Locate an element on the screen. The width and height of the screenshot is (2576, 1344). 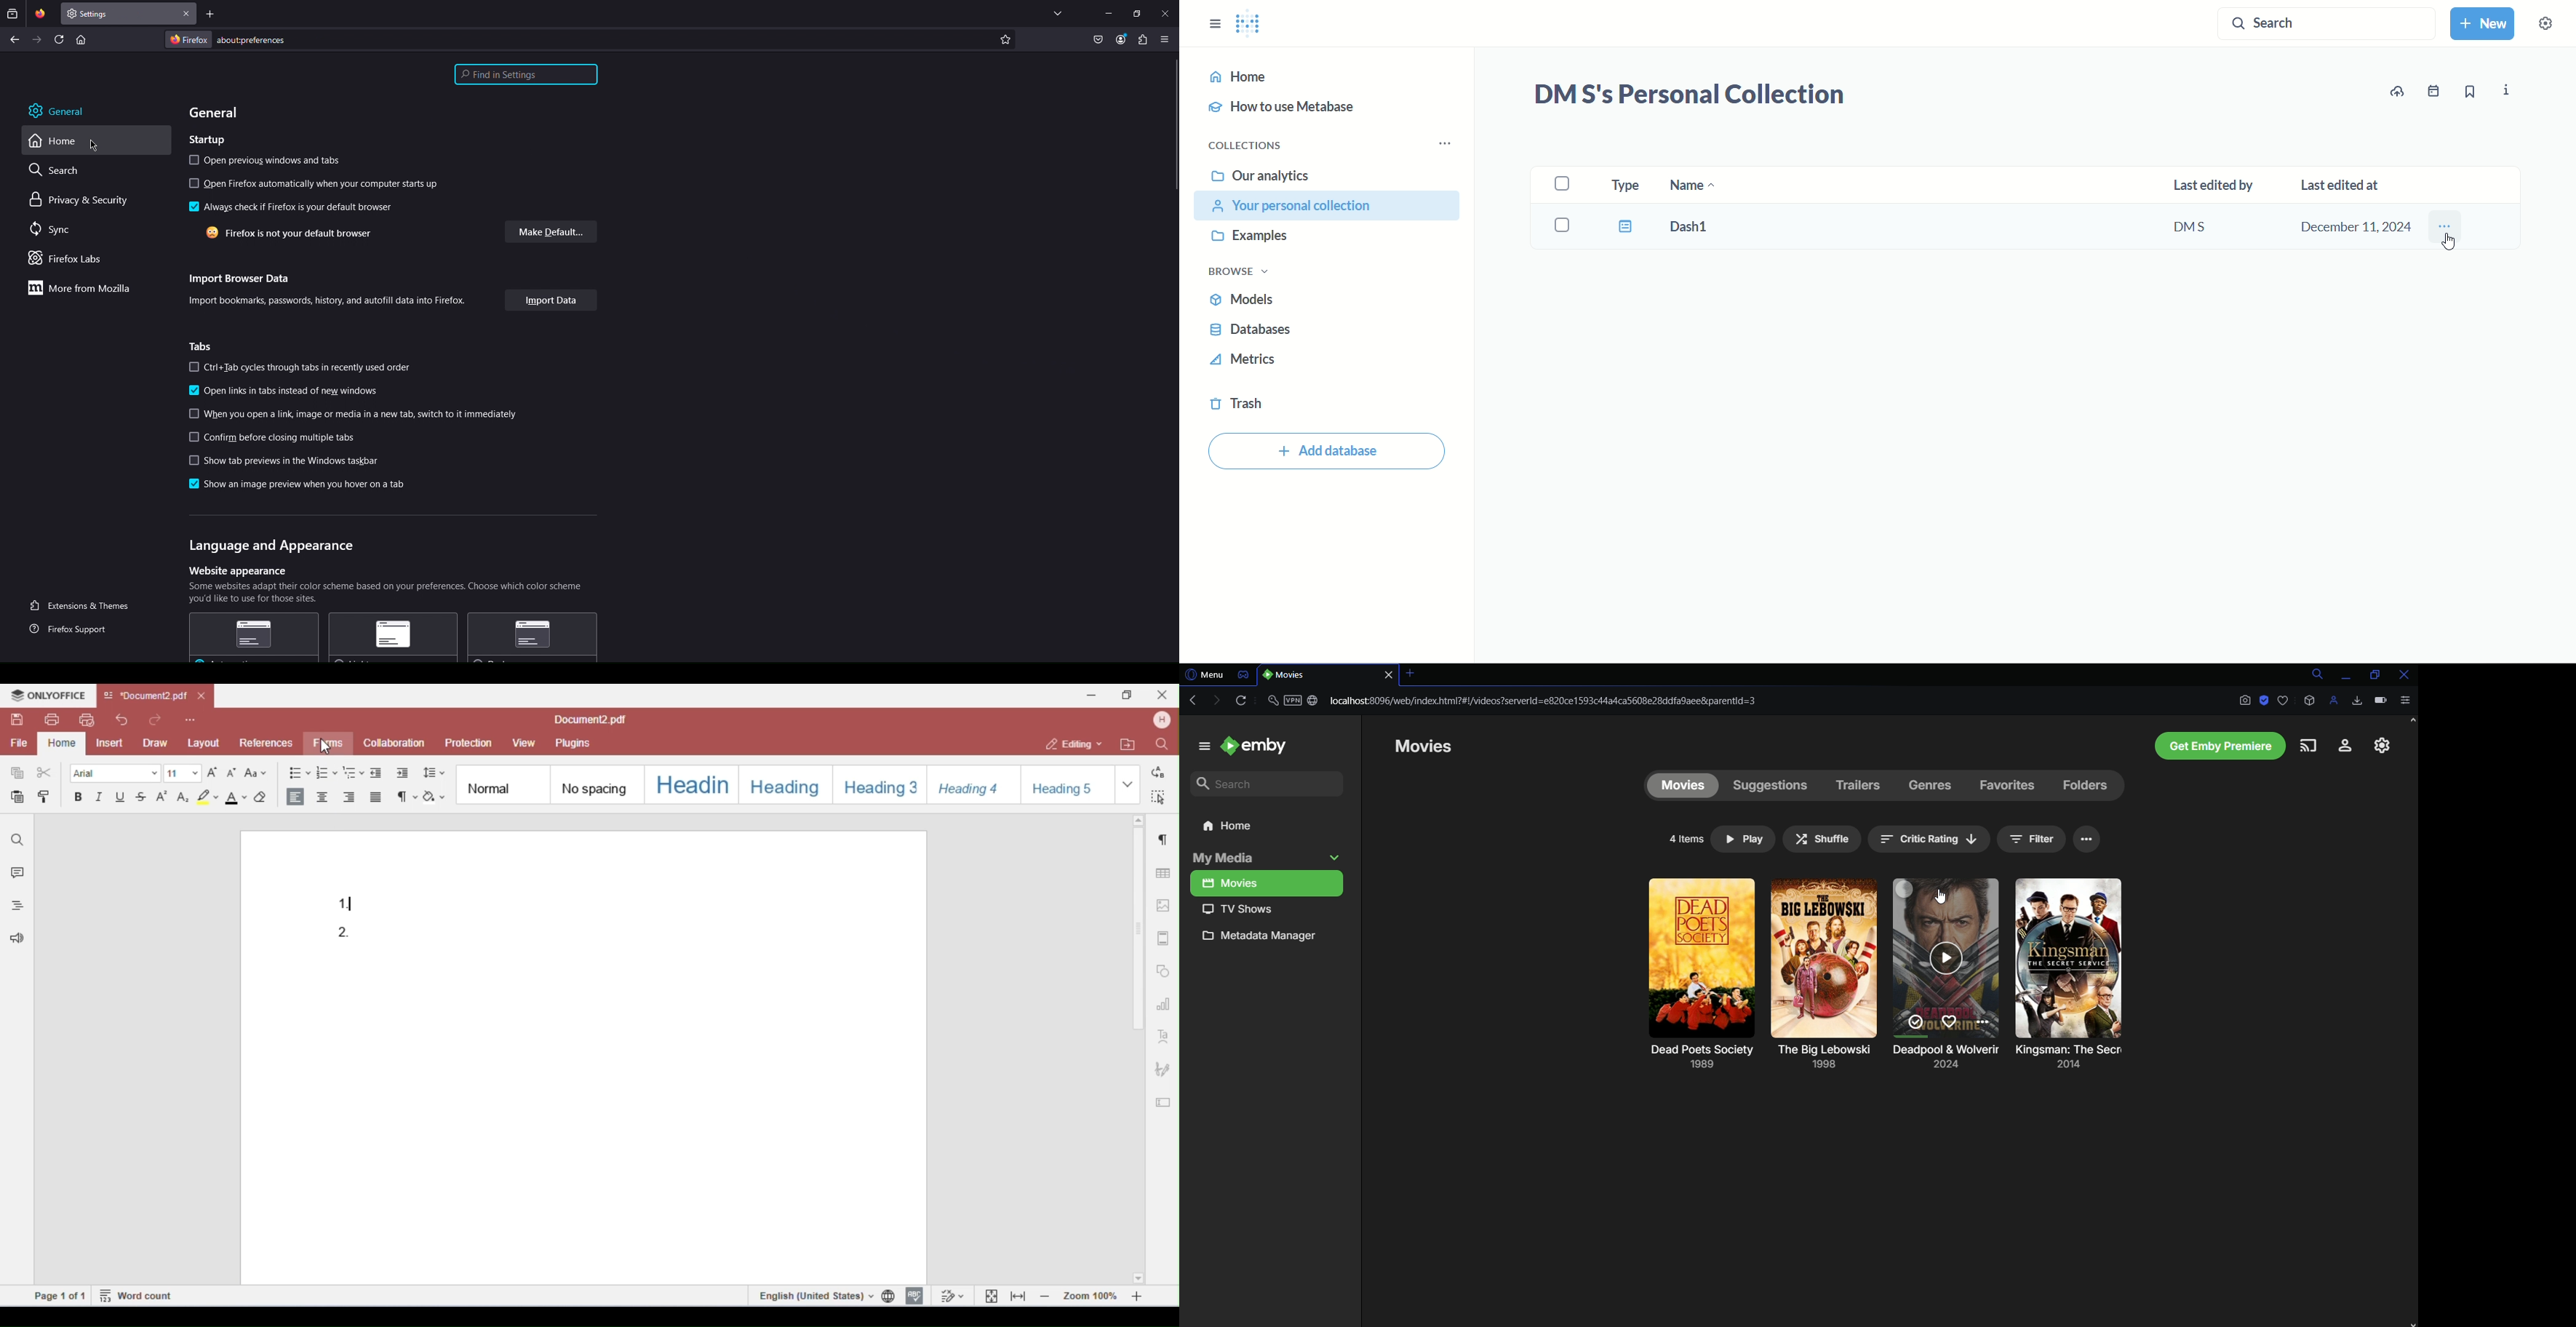
Options is located at coordinates (2089, 839).